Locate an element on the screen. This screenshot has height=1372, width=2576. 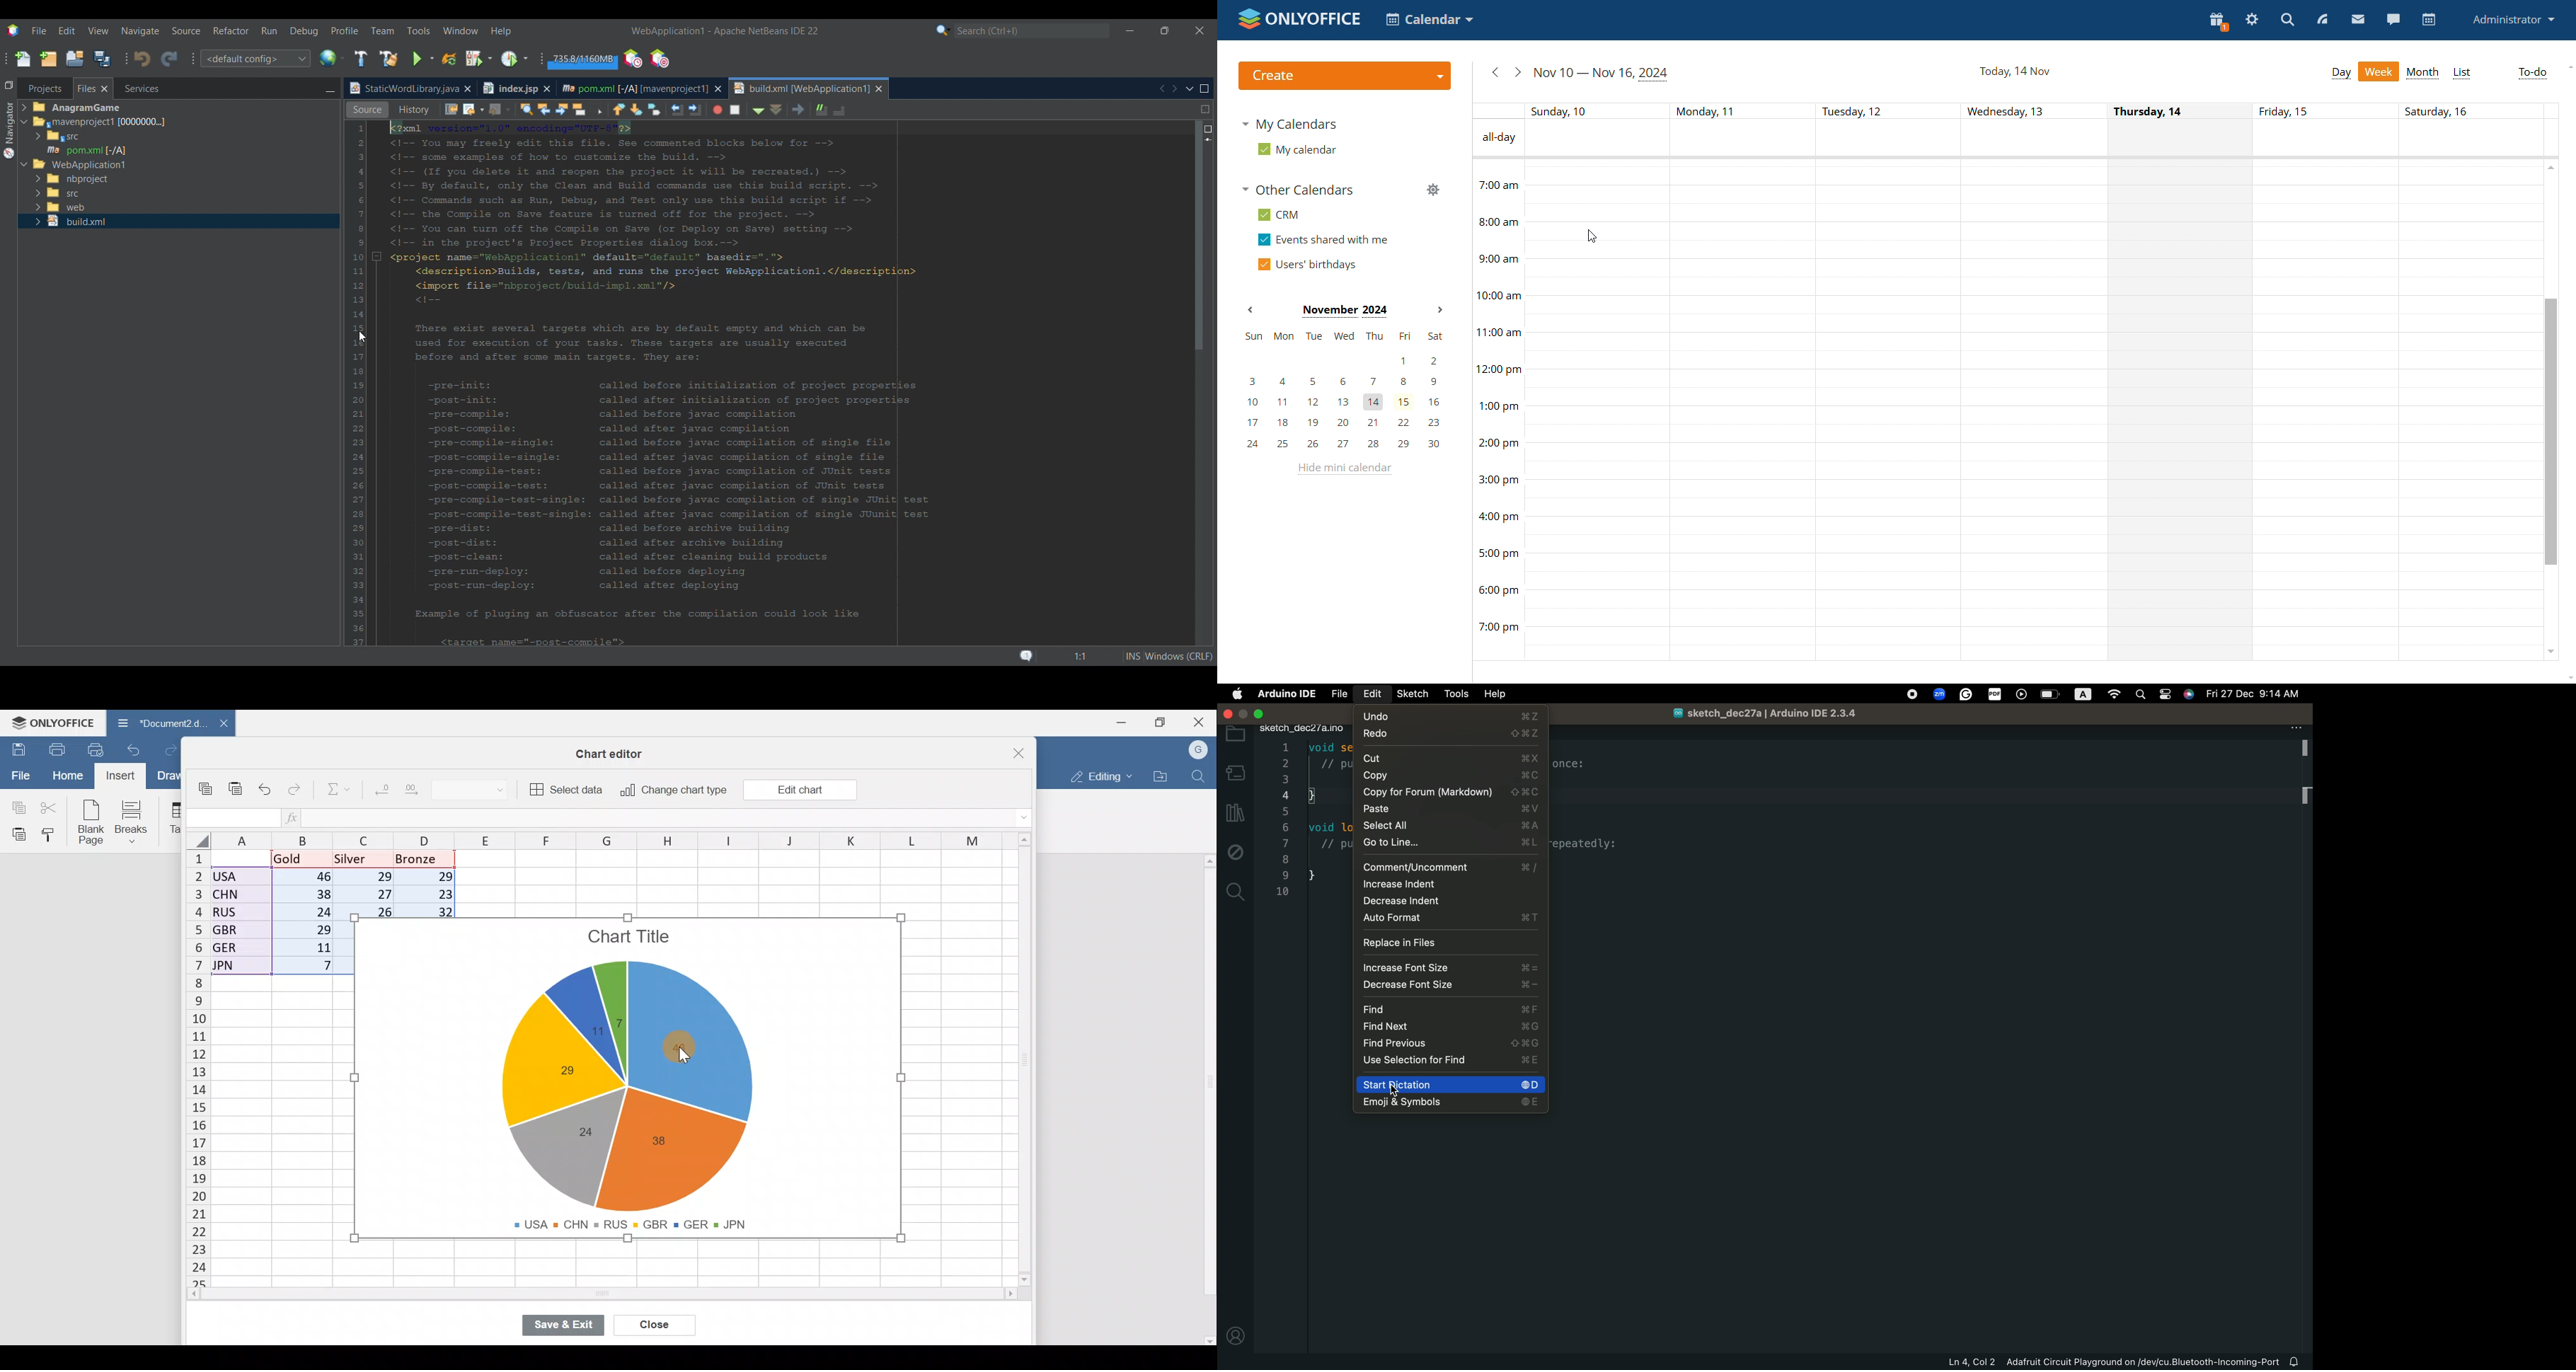
Open file location is located at coordinates (1161, 776).